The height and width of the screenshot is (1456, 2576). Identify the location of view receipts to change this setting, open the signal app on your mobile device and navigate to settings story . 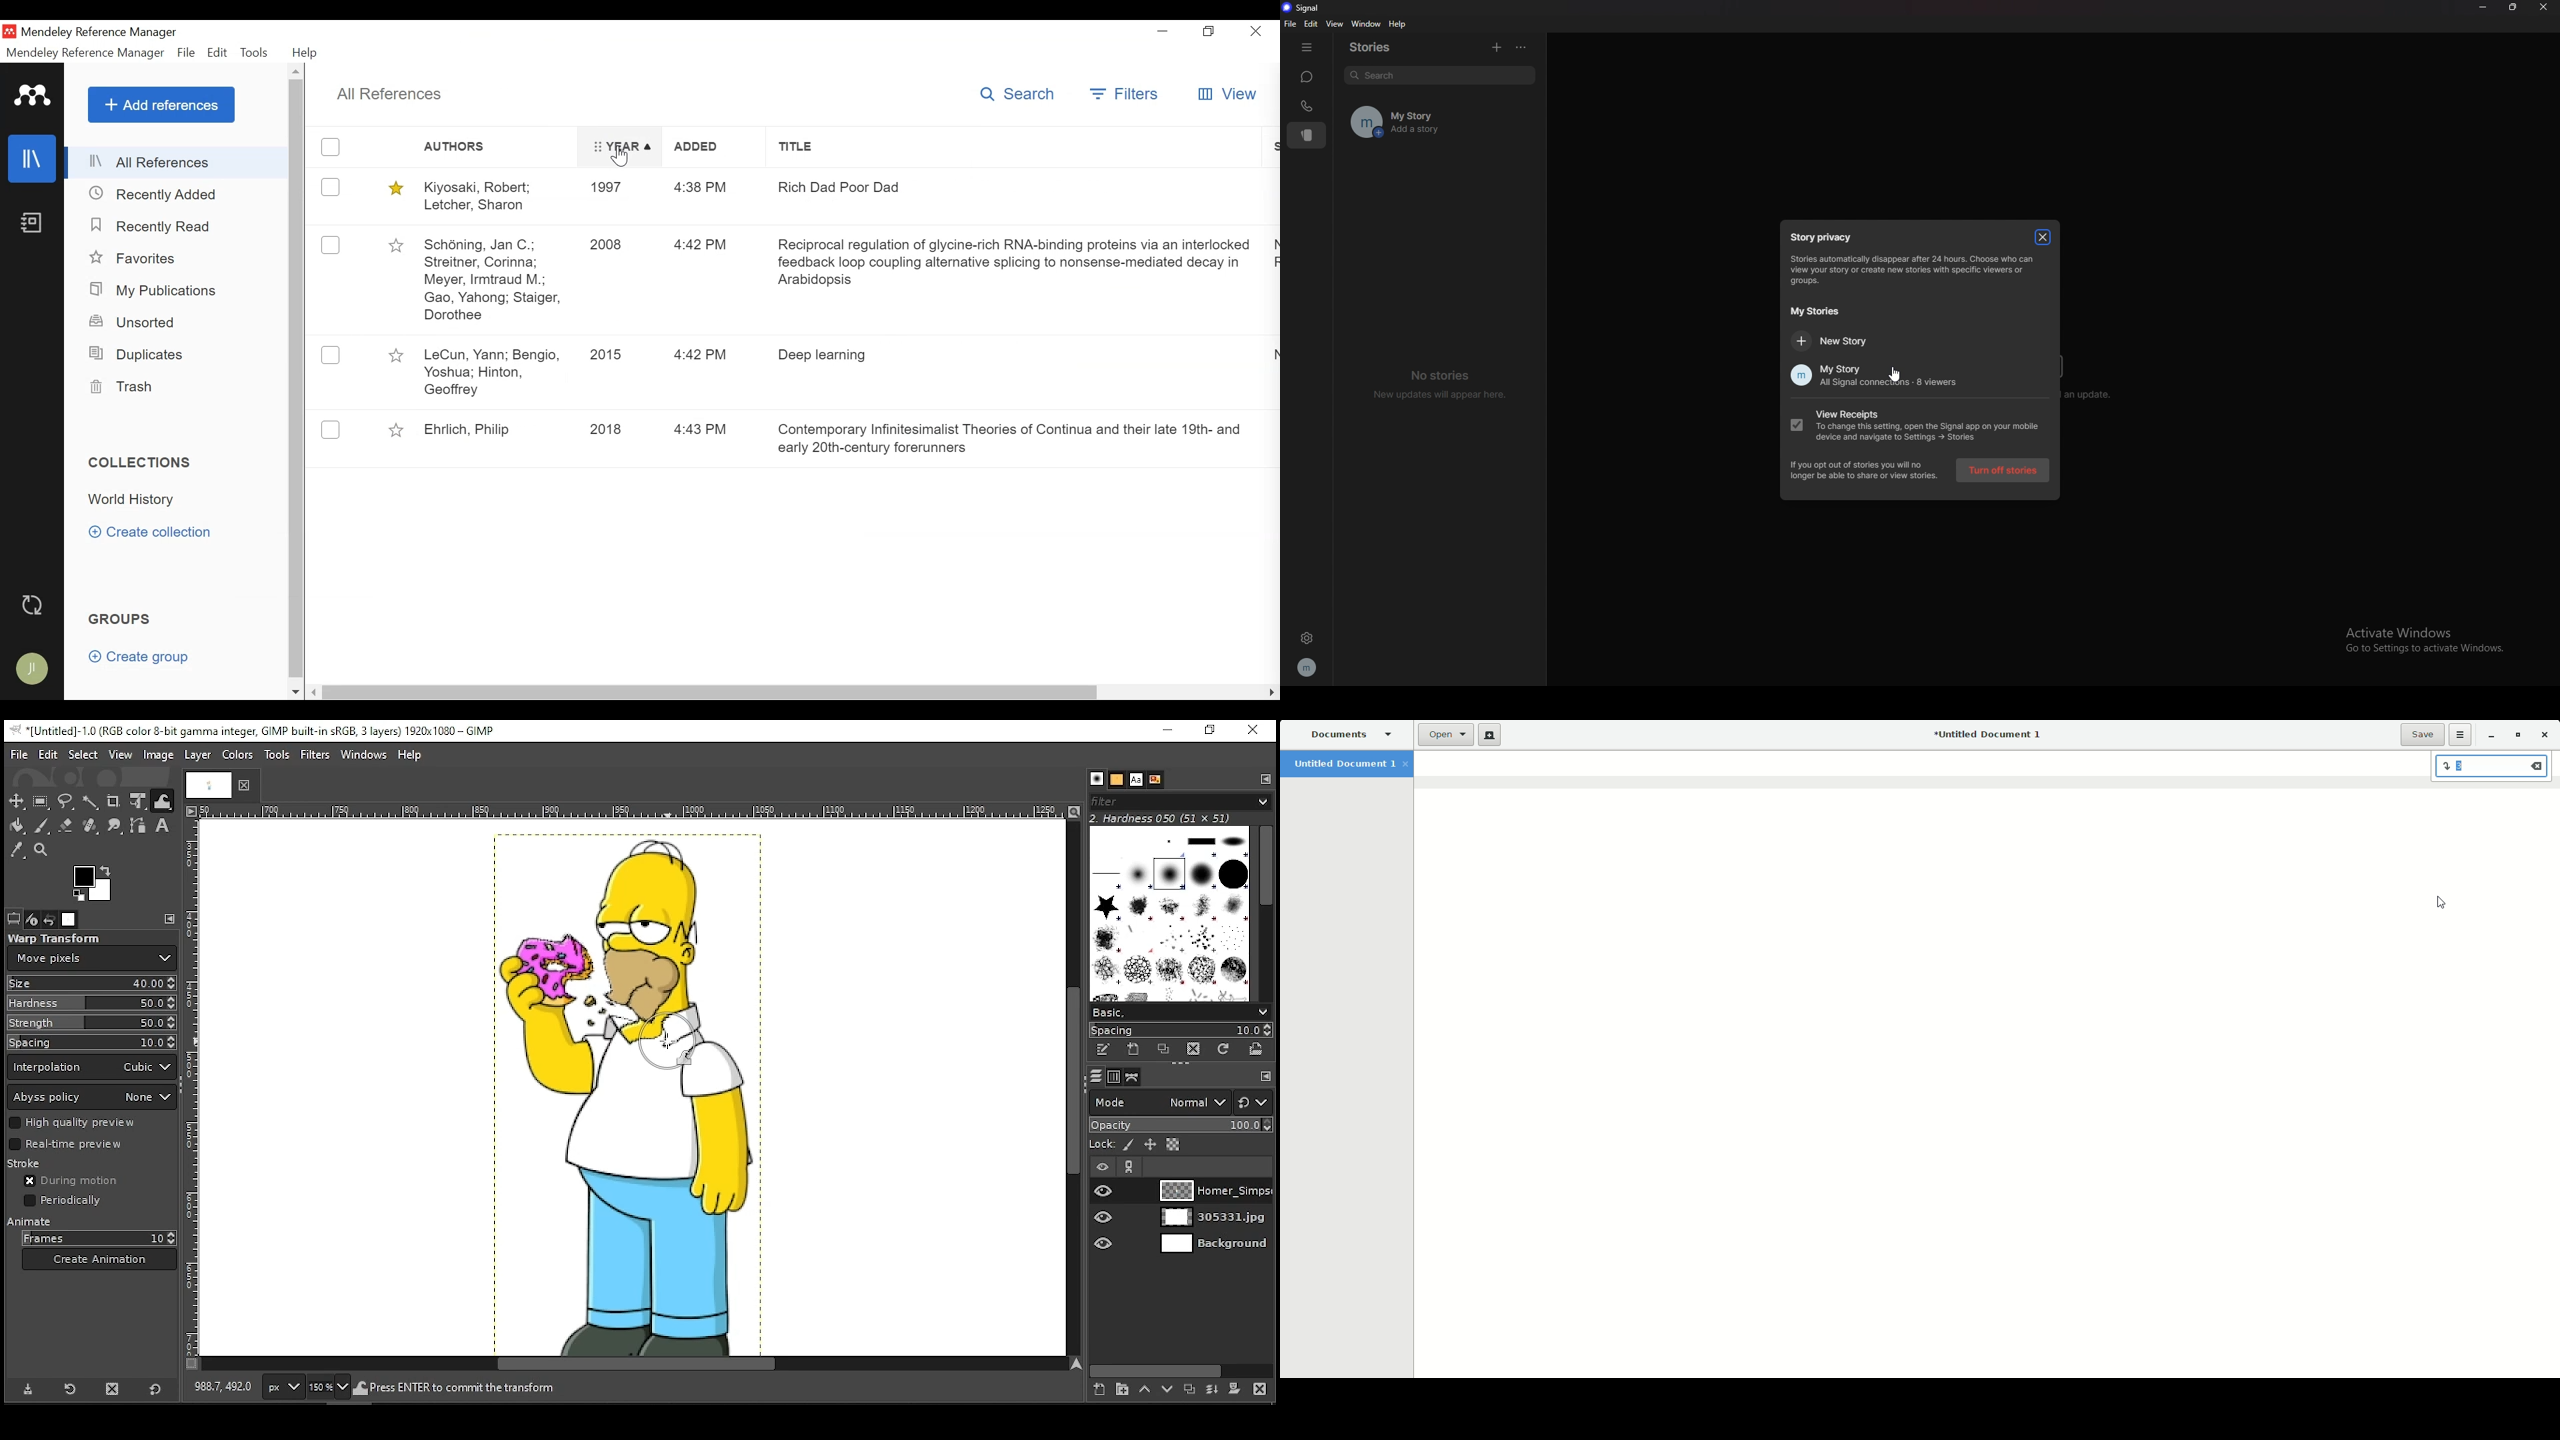
(1919, 426).